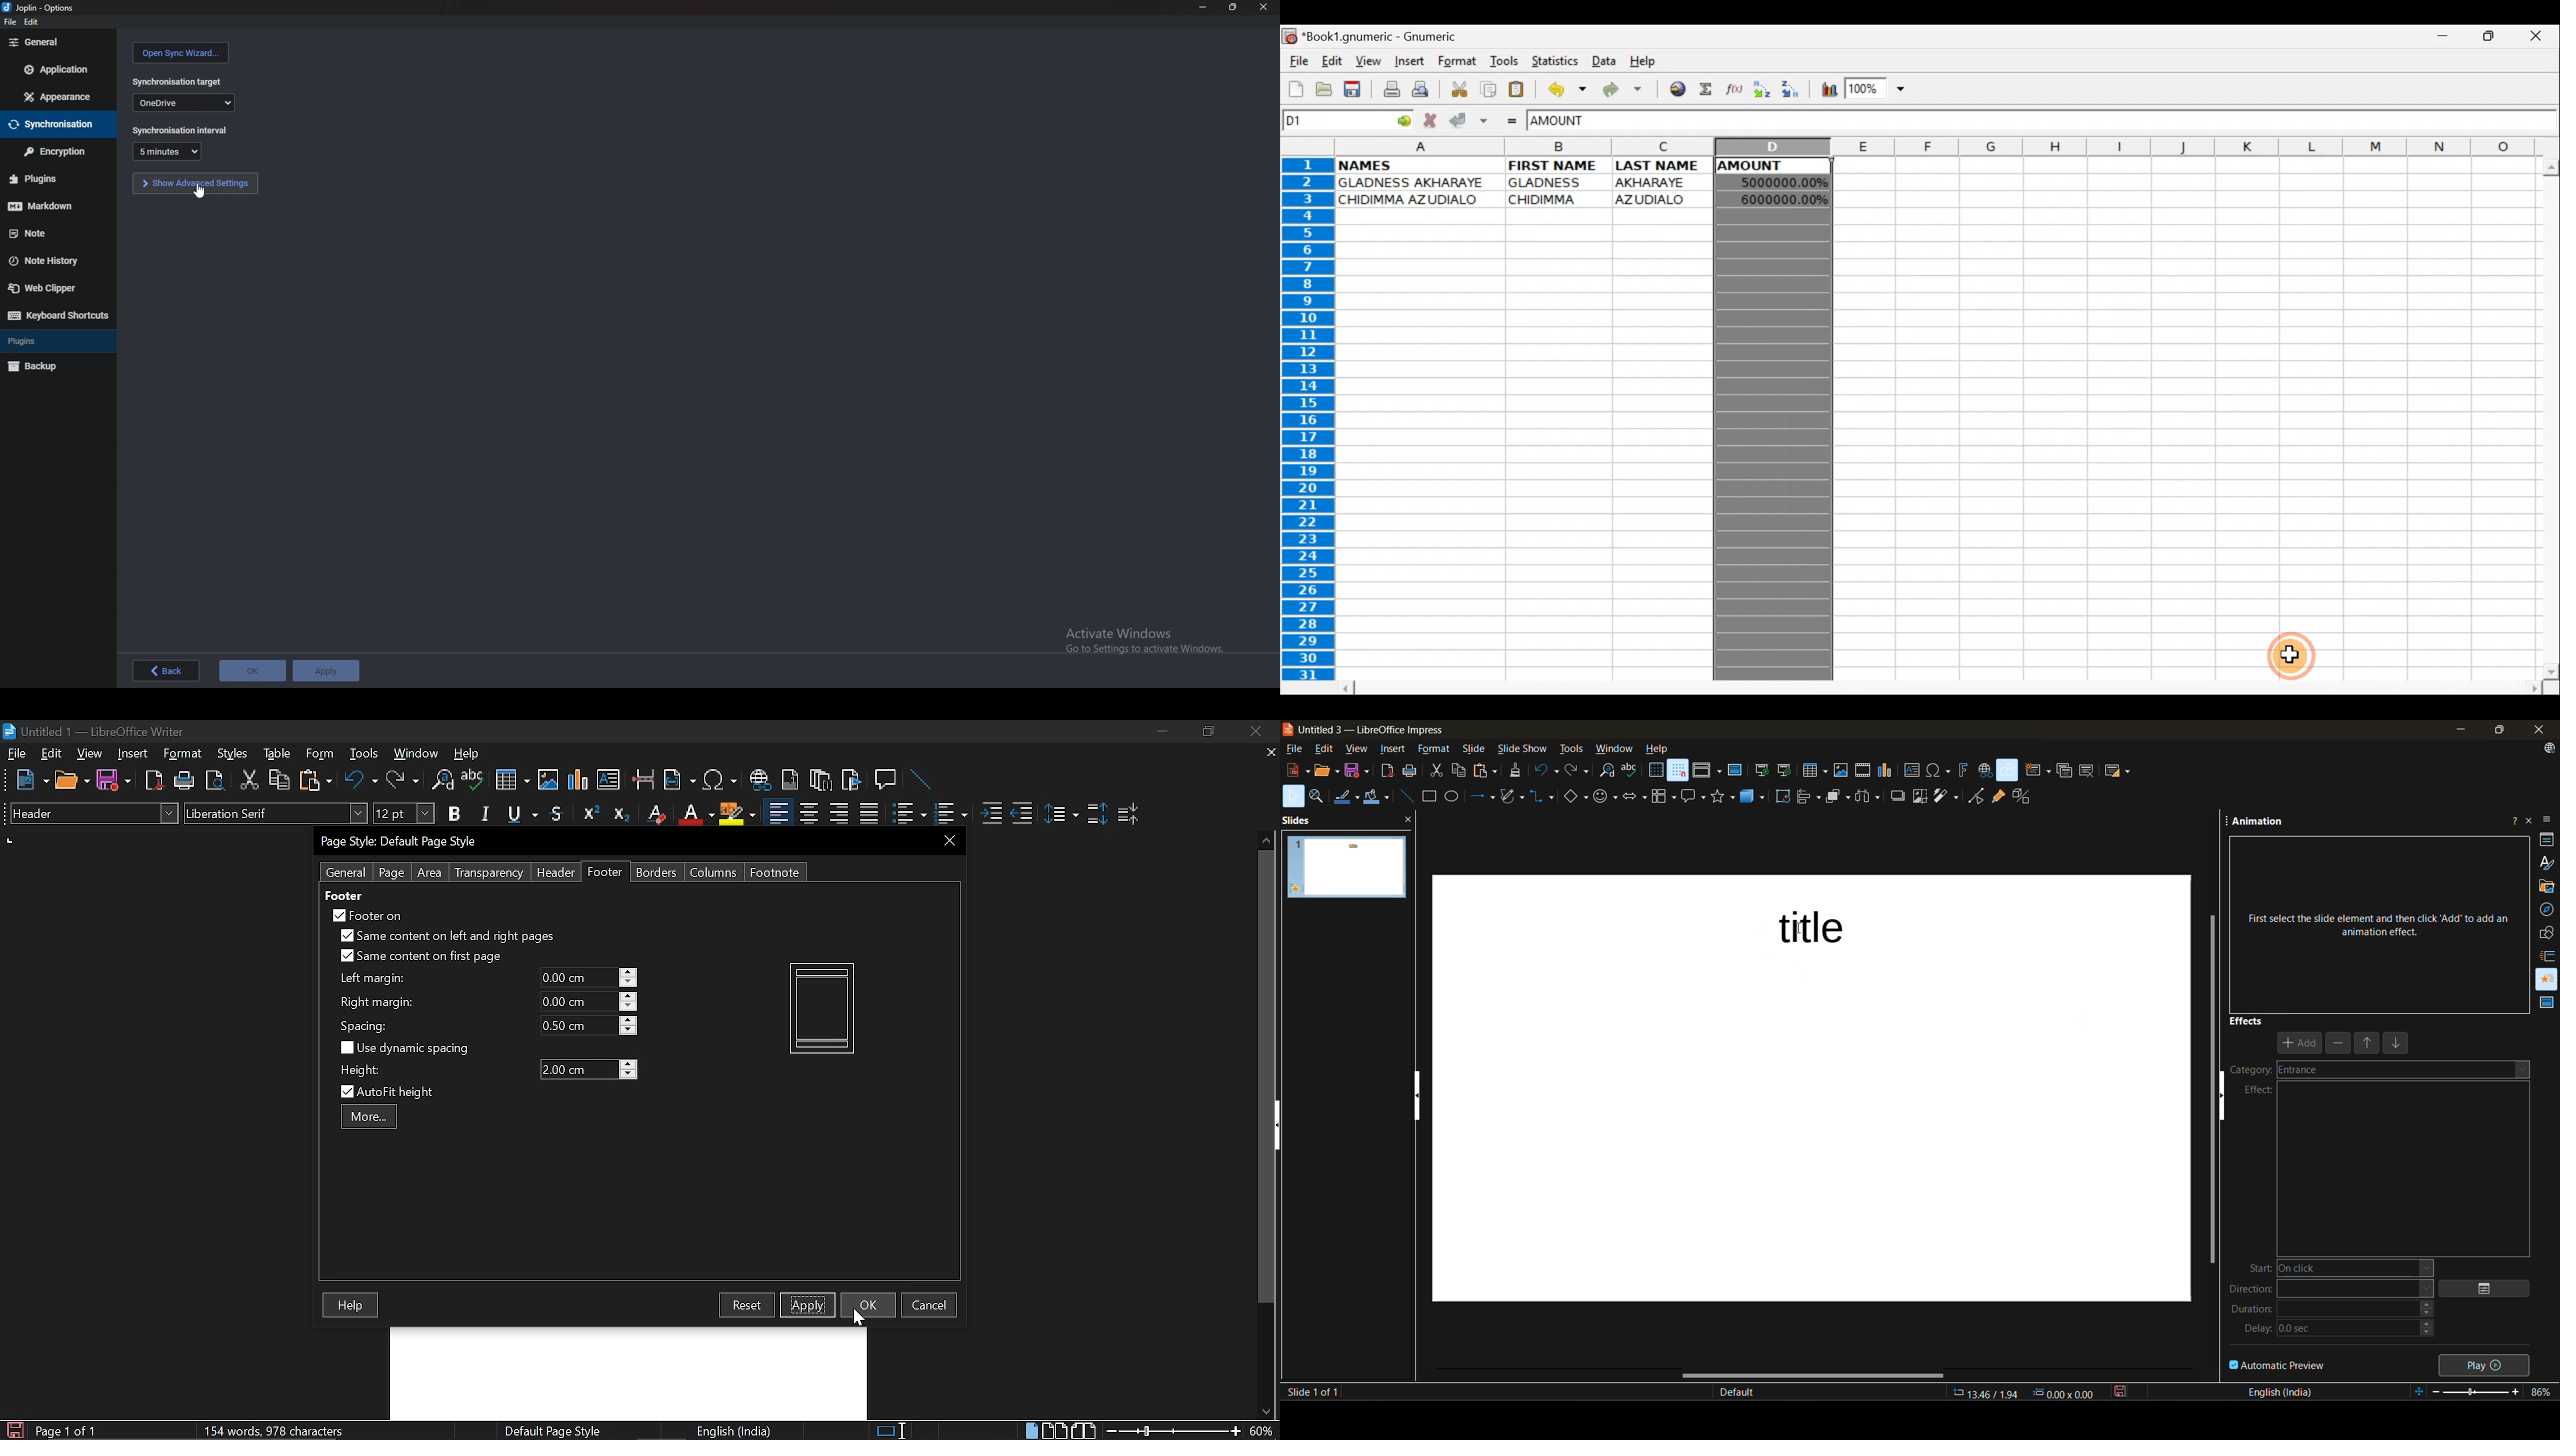 The image size is (2576, 1456). Describe the element at coordinates (325, 671) in the screenshot. I see `apply` at that location.